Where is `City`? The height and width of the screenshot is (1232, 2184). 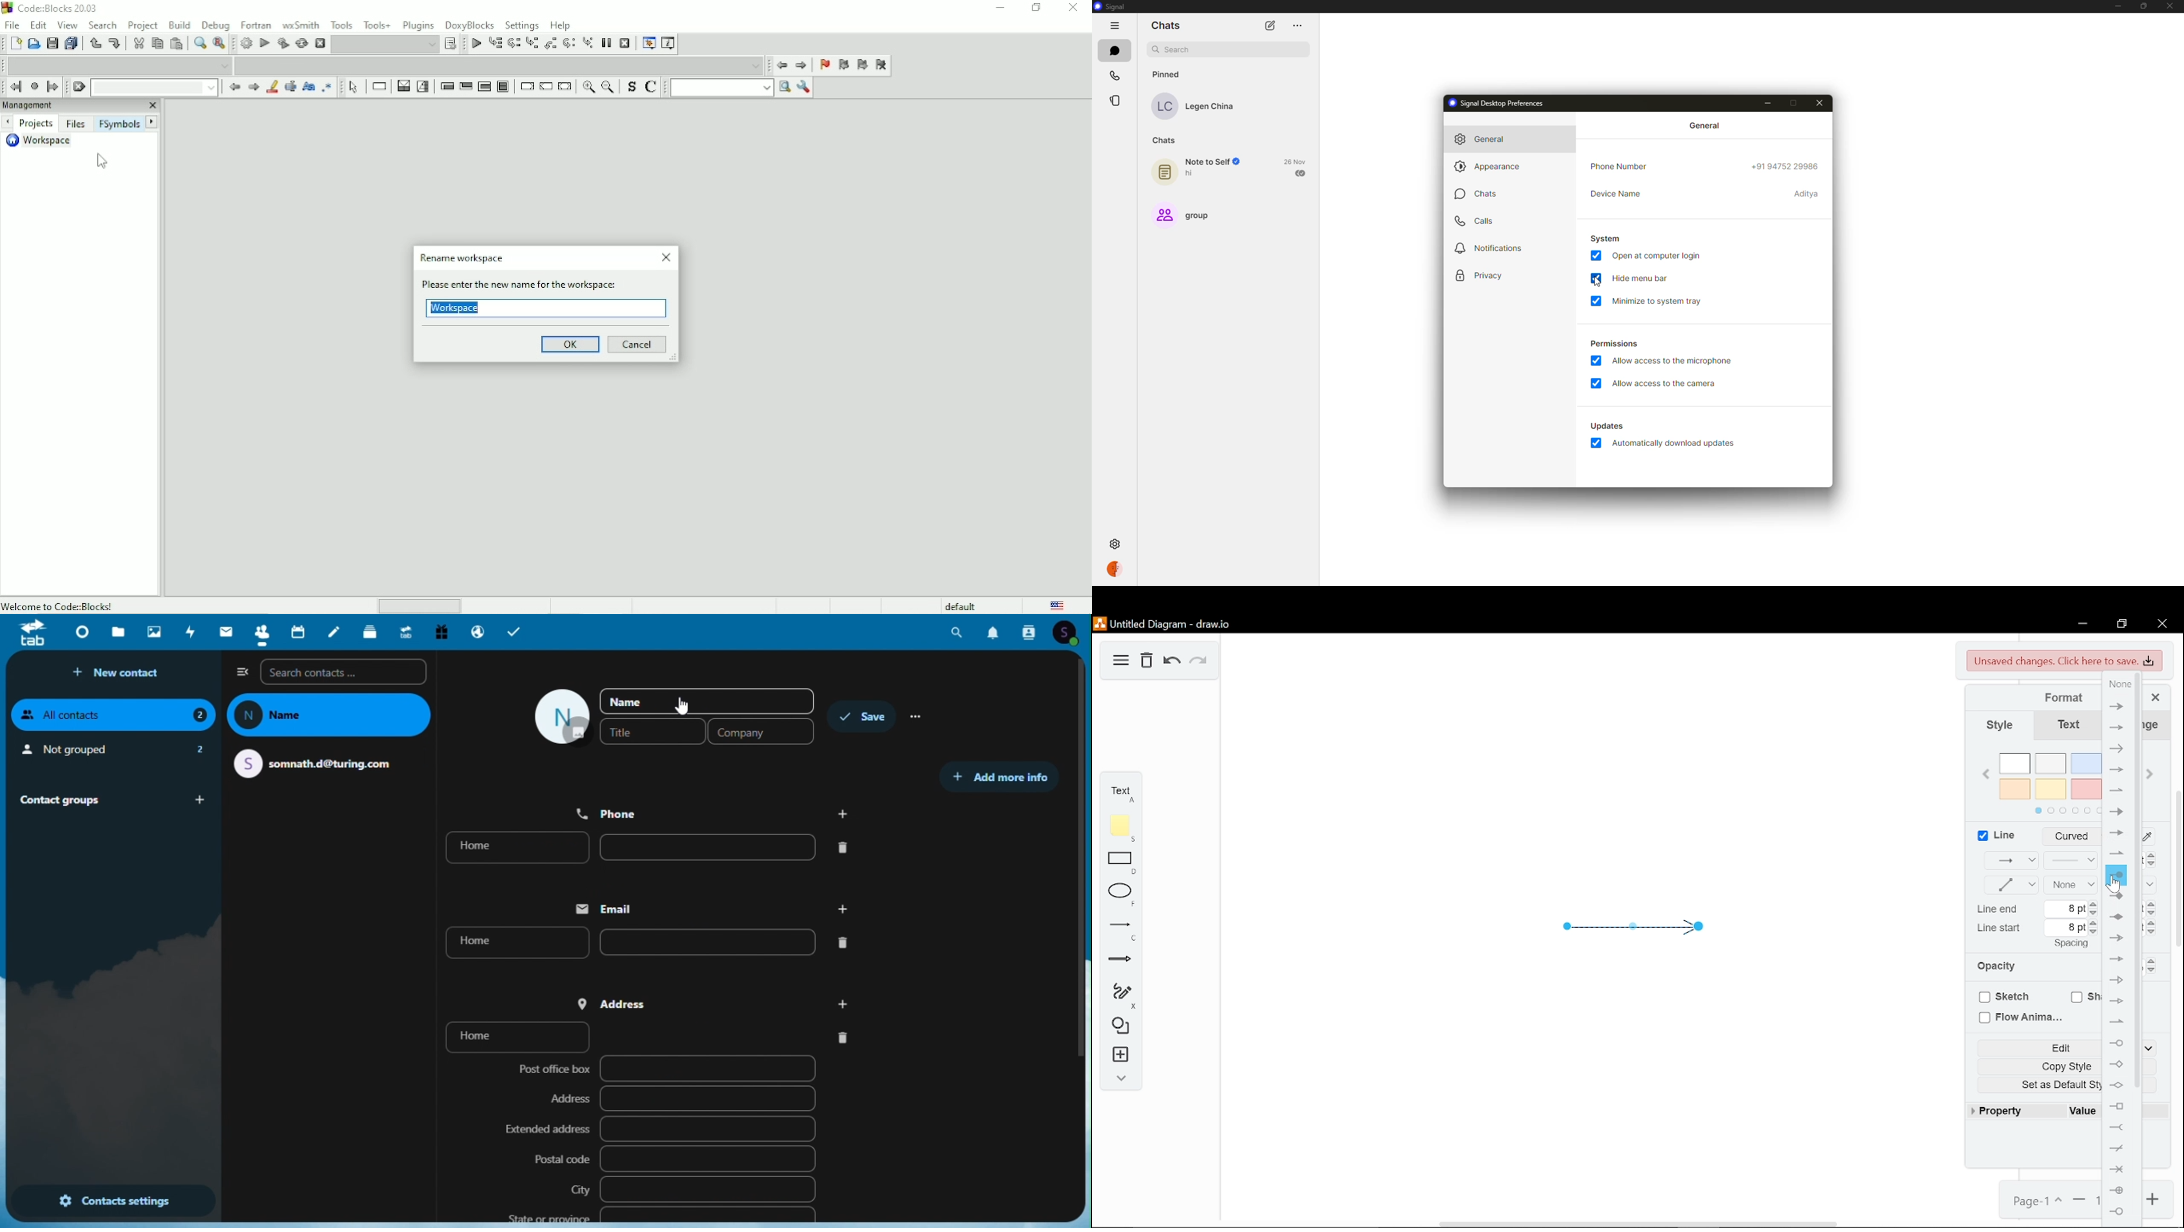
City is located at coordinates (692, 1189).